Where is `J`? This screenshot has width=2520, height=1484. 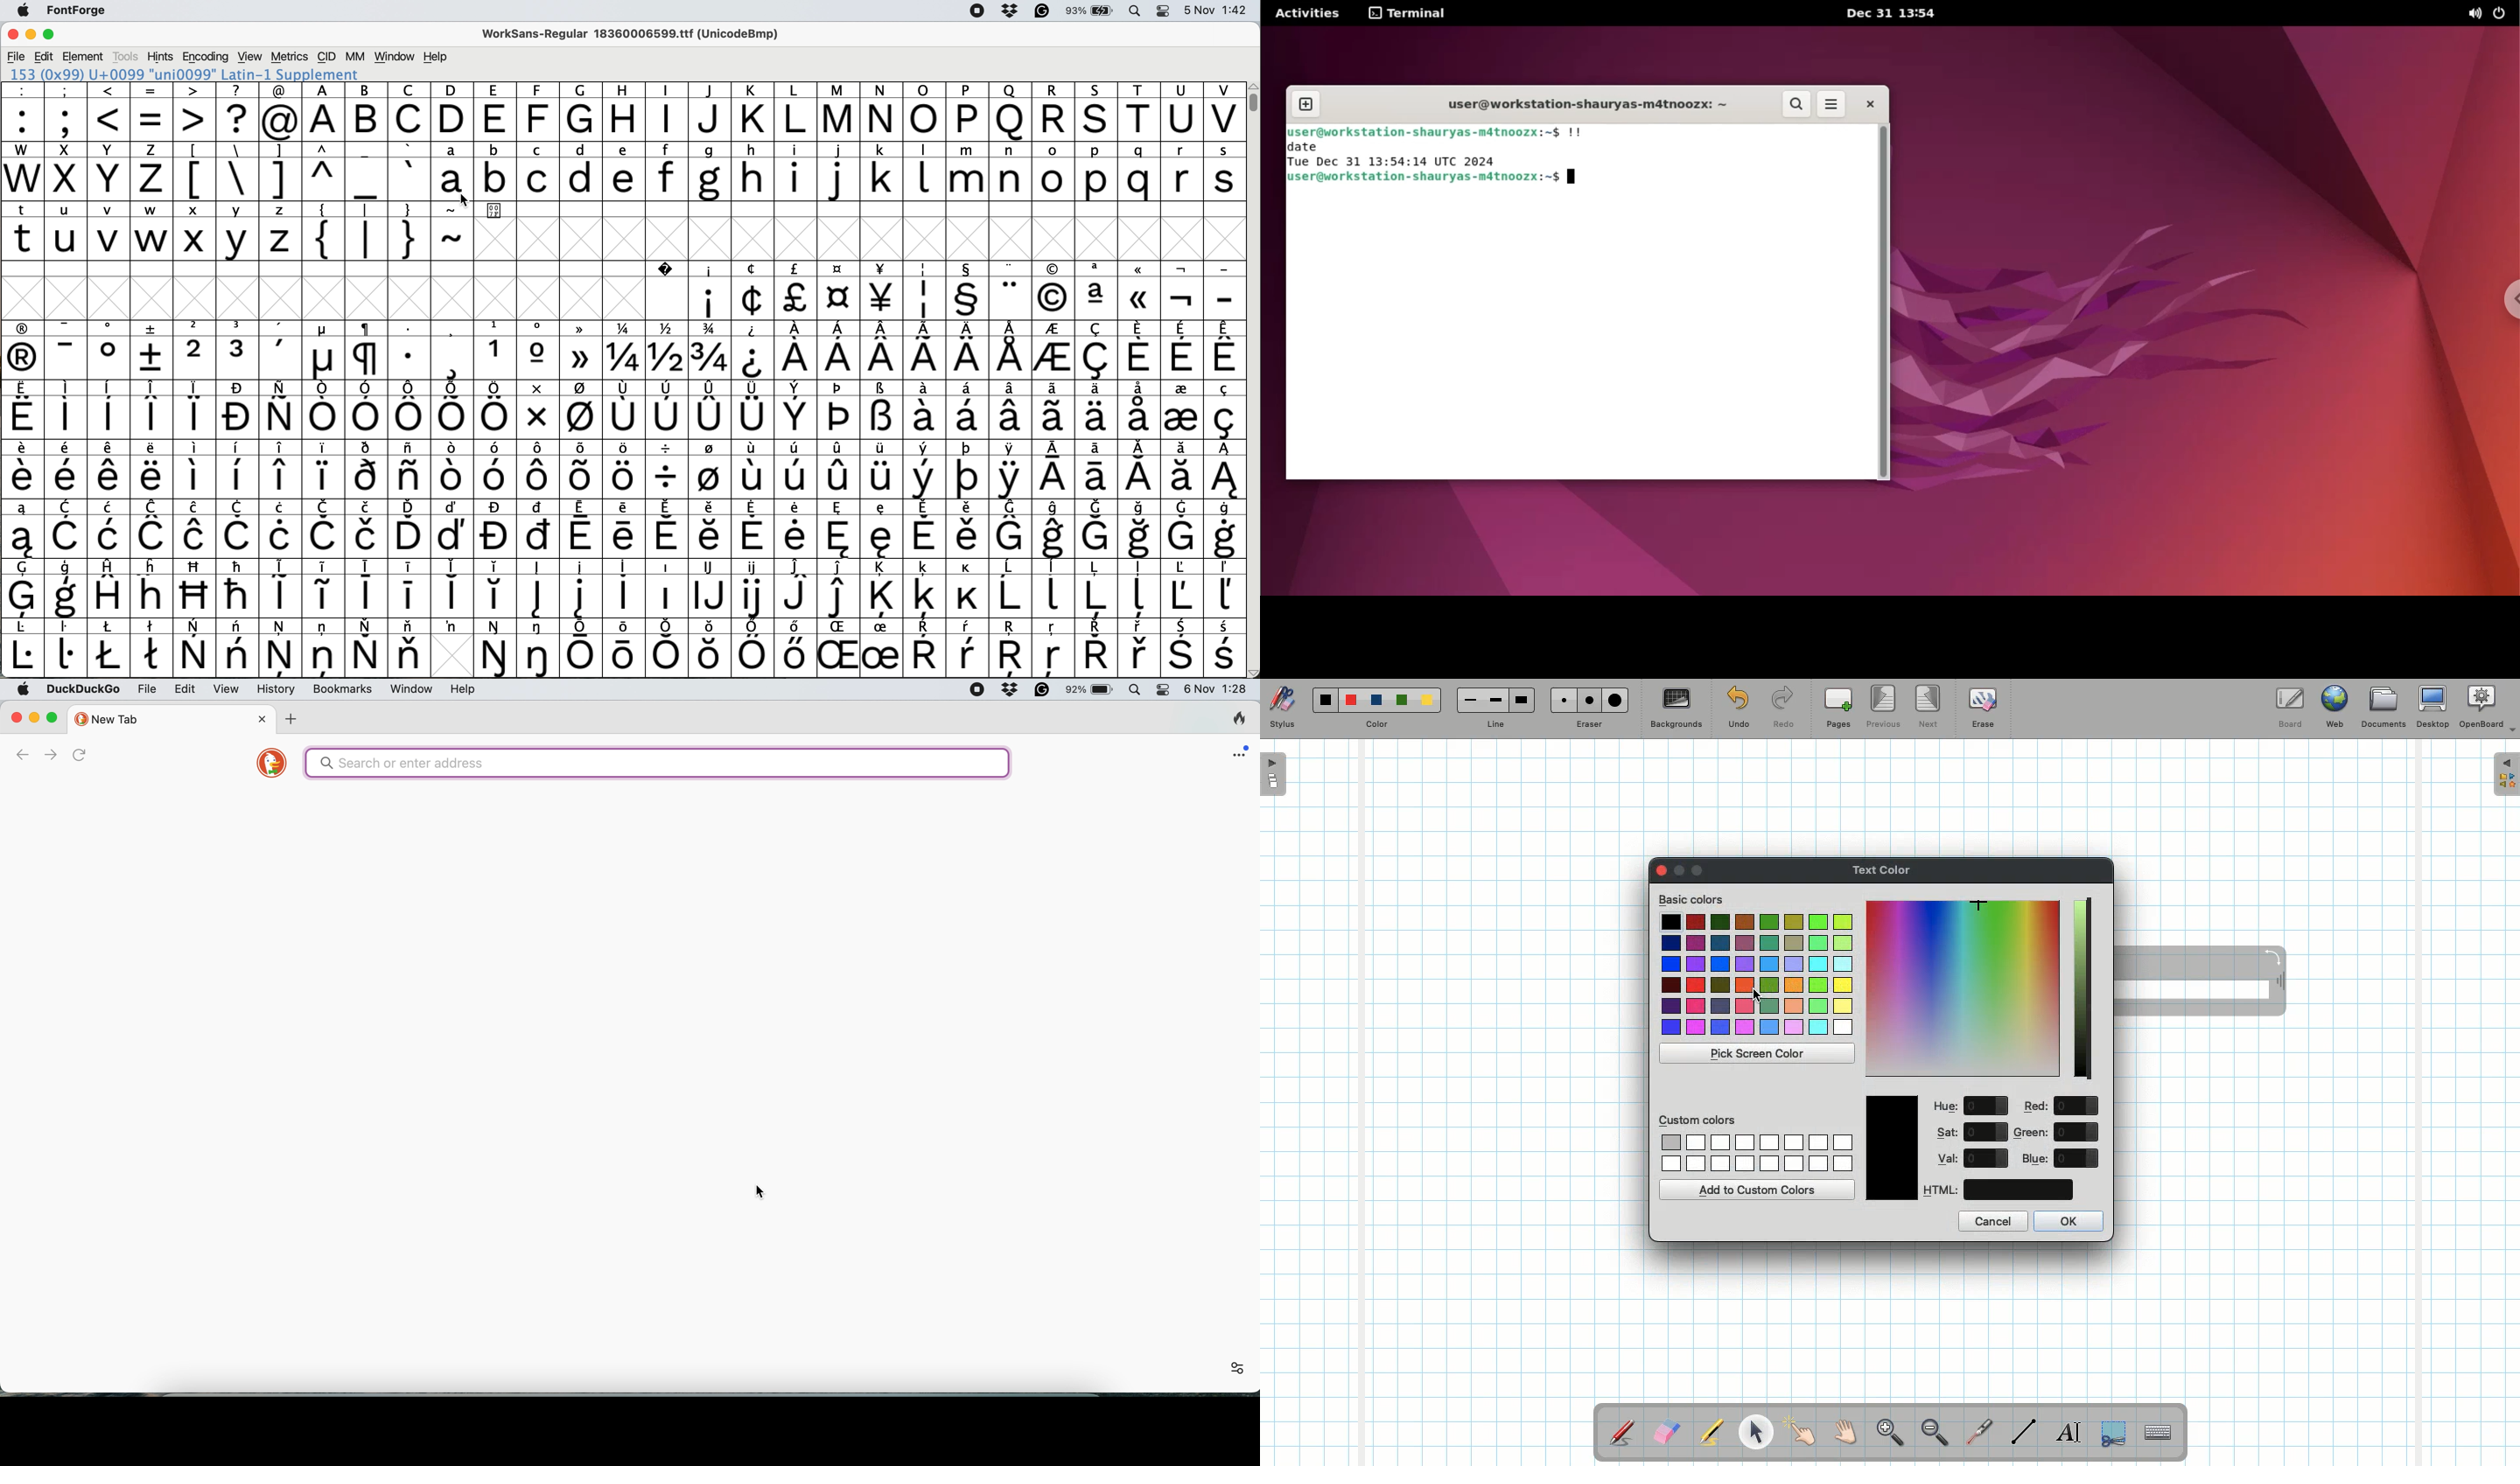
J is located at coordinates (710, 112).